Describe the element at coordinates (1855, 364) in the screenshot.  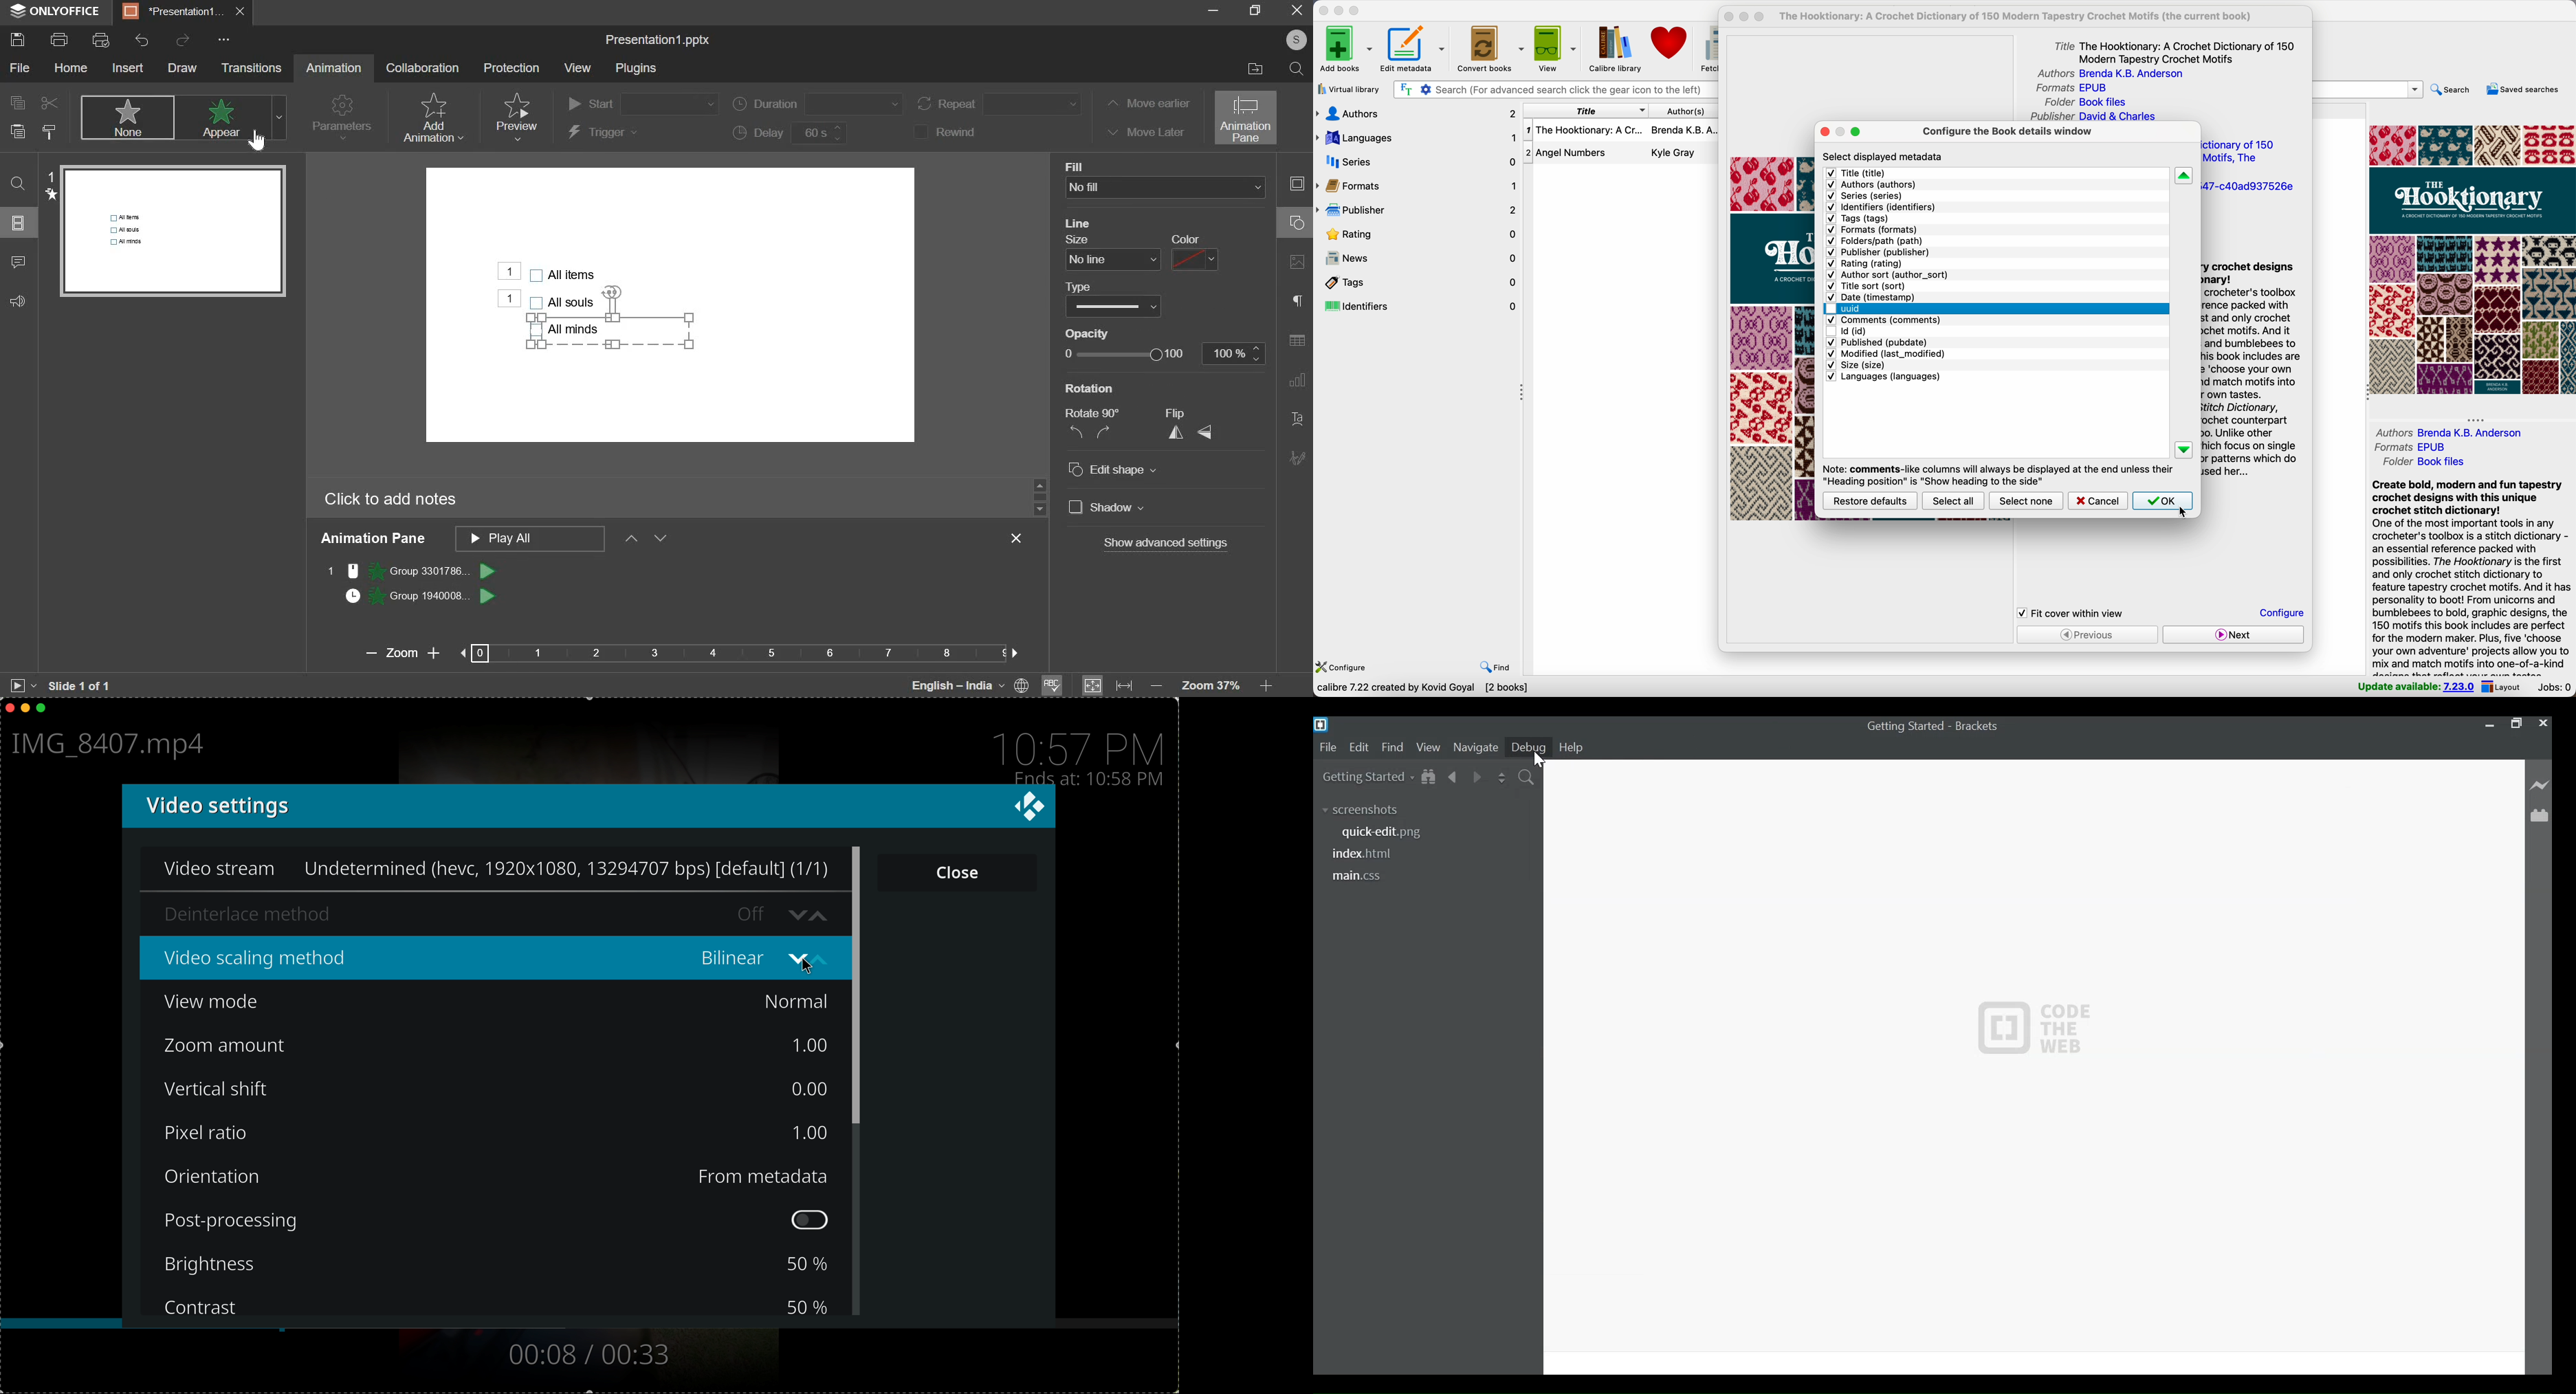
I see `size` at that location.